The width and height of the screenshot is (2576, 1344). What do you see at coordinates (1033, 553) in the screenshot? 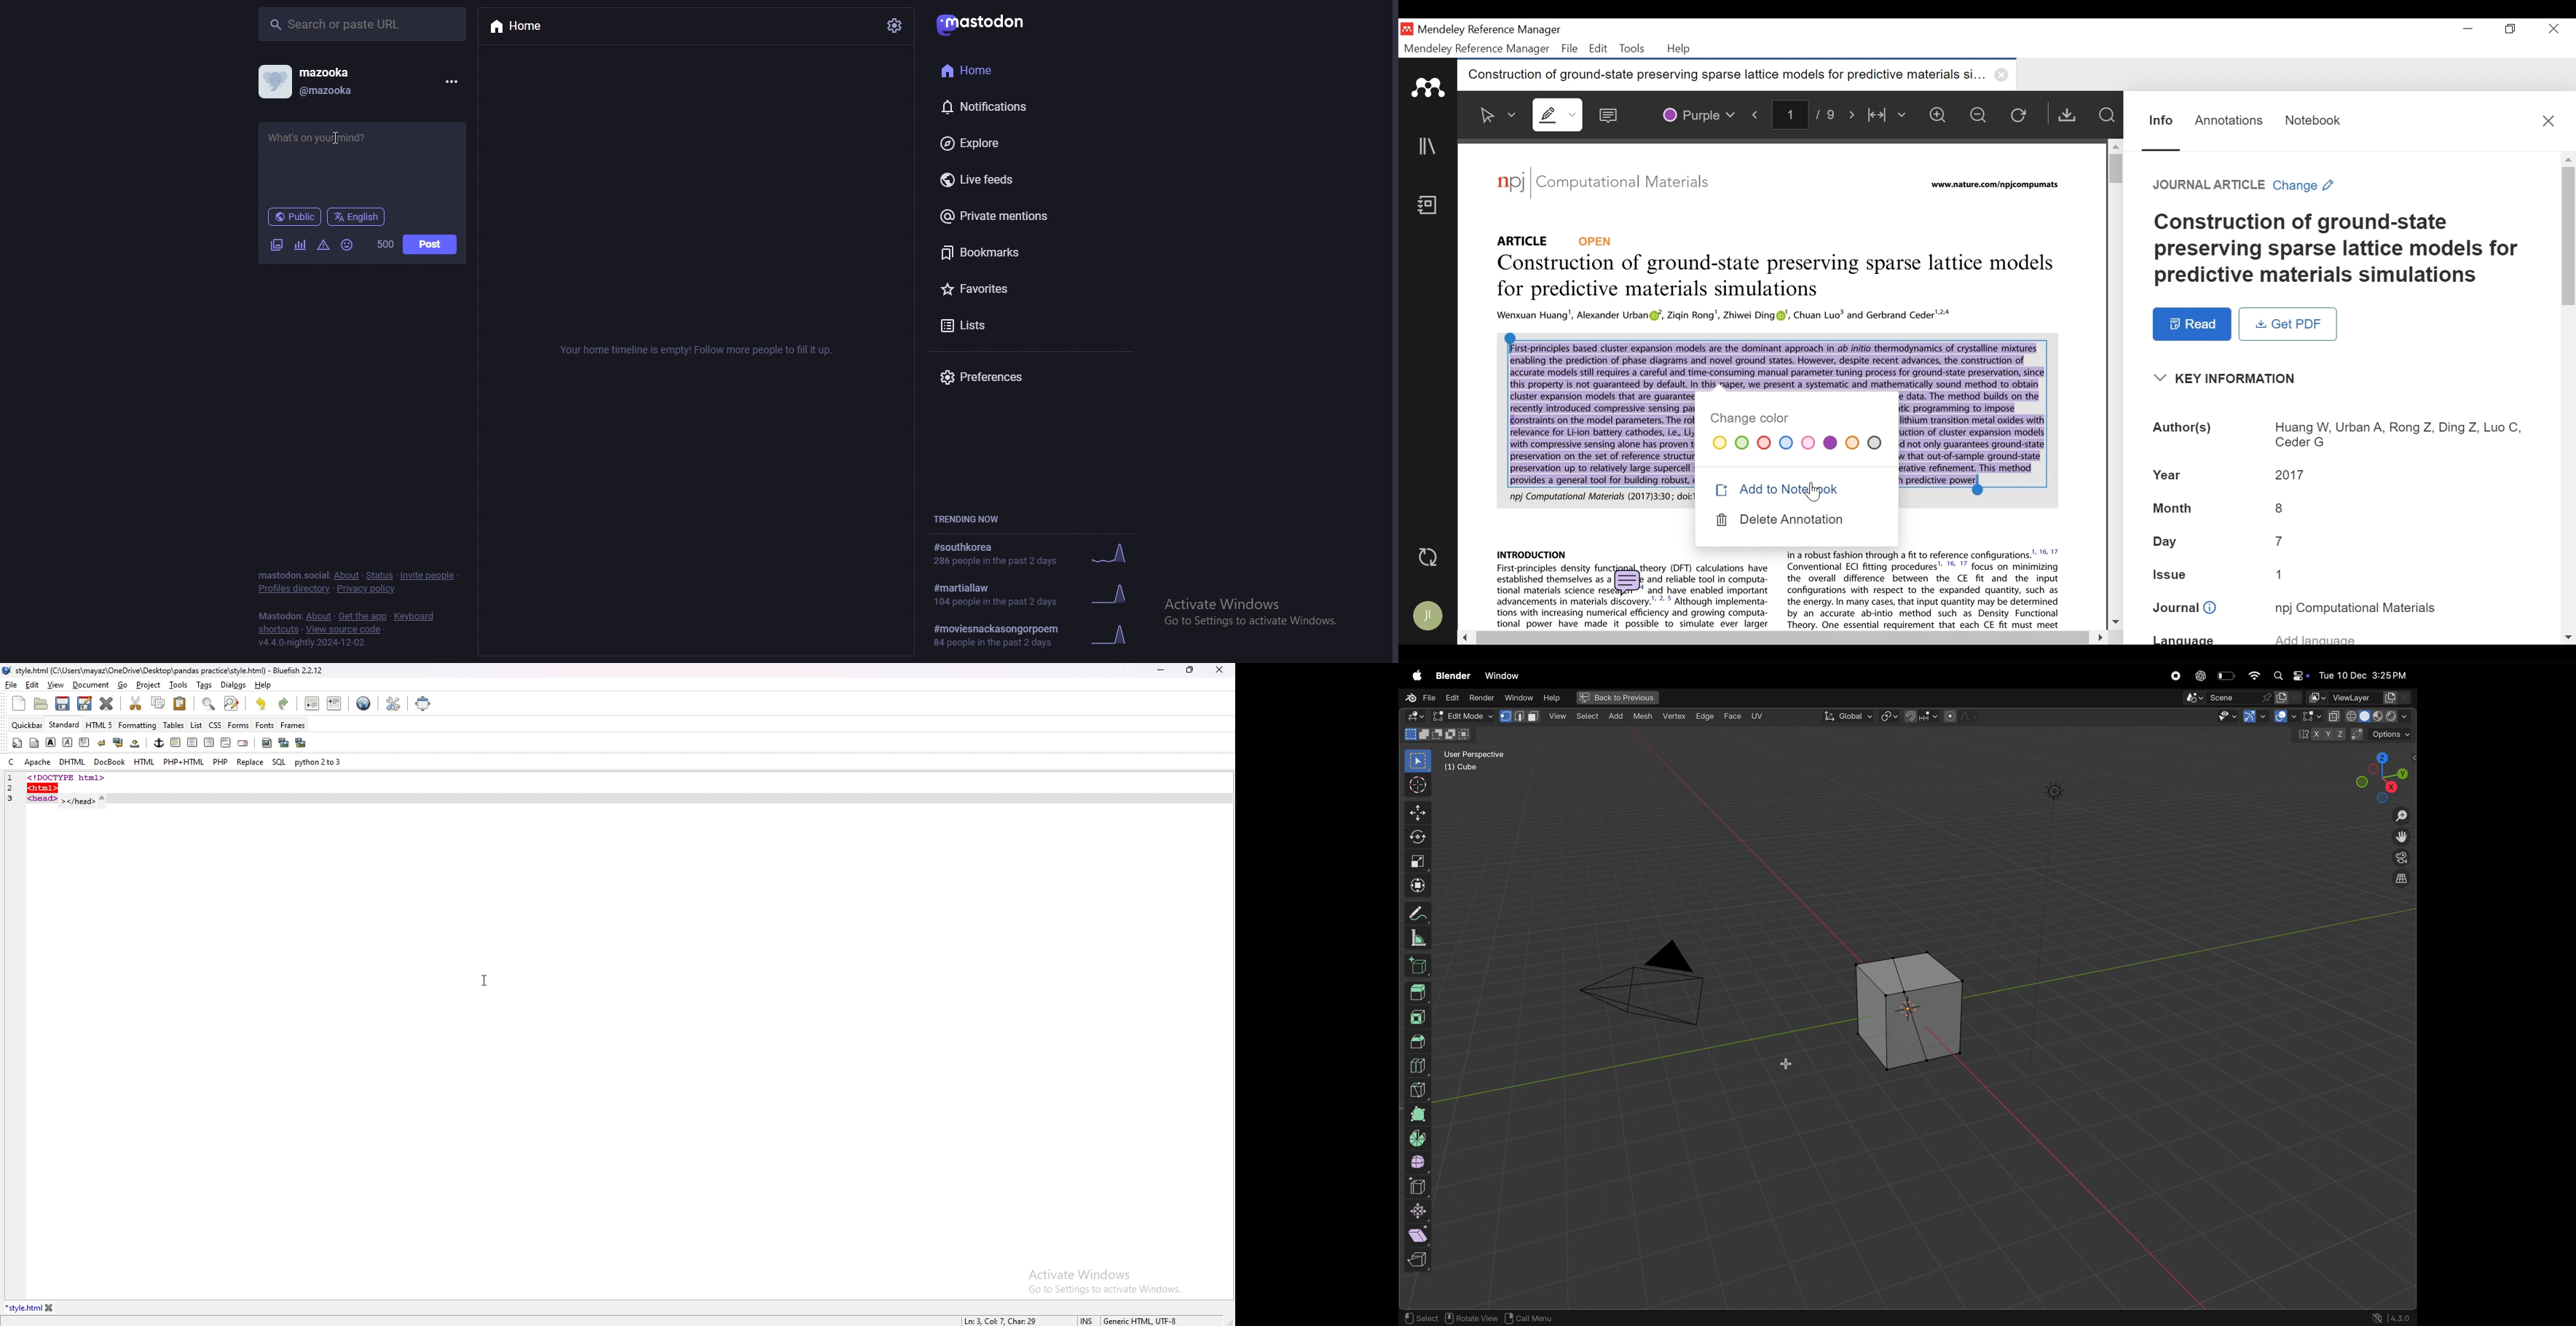
I see `trending` at bounding box center [1033, 553].